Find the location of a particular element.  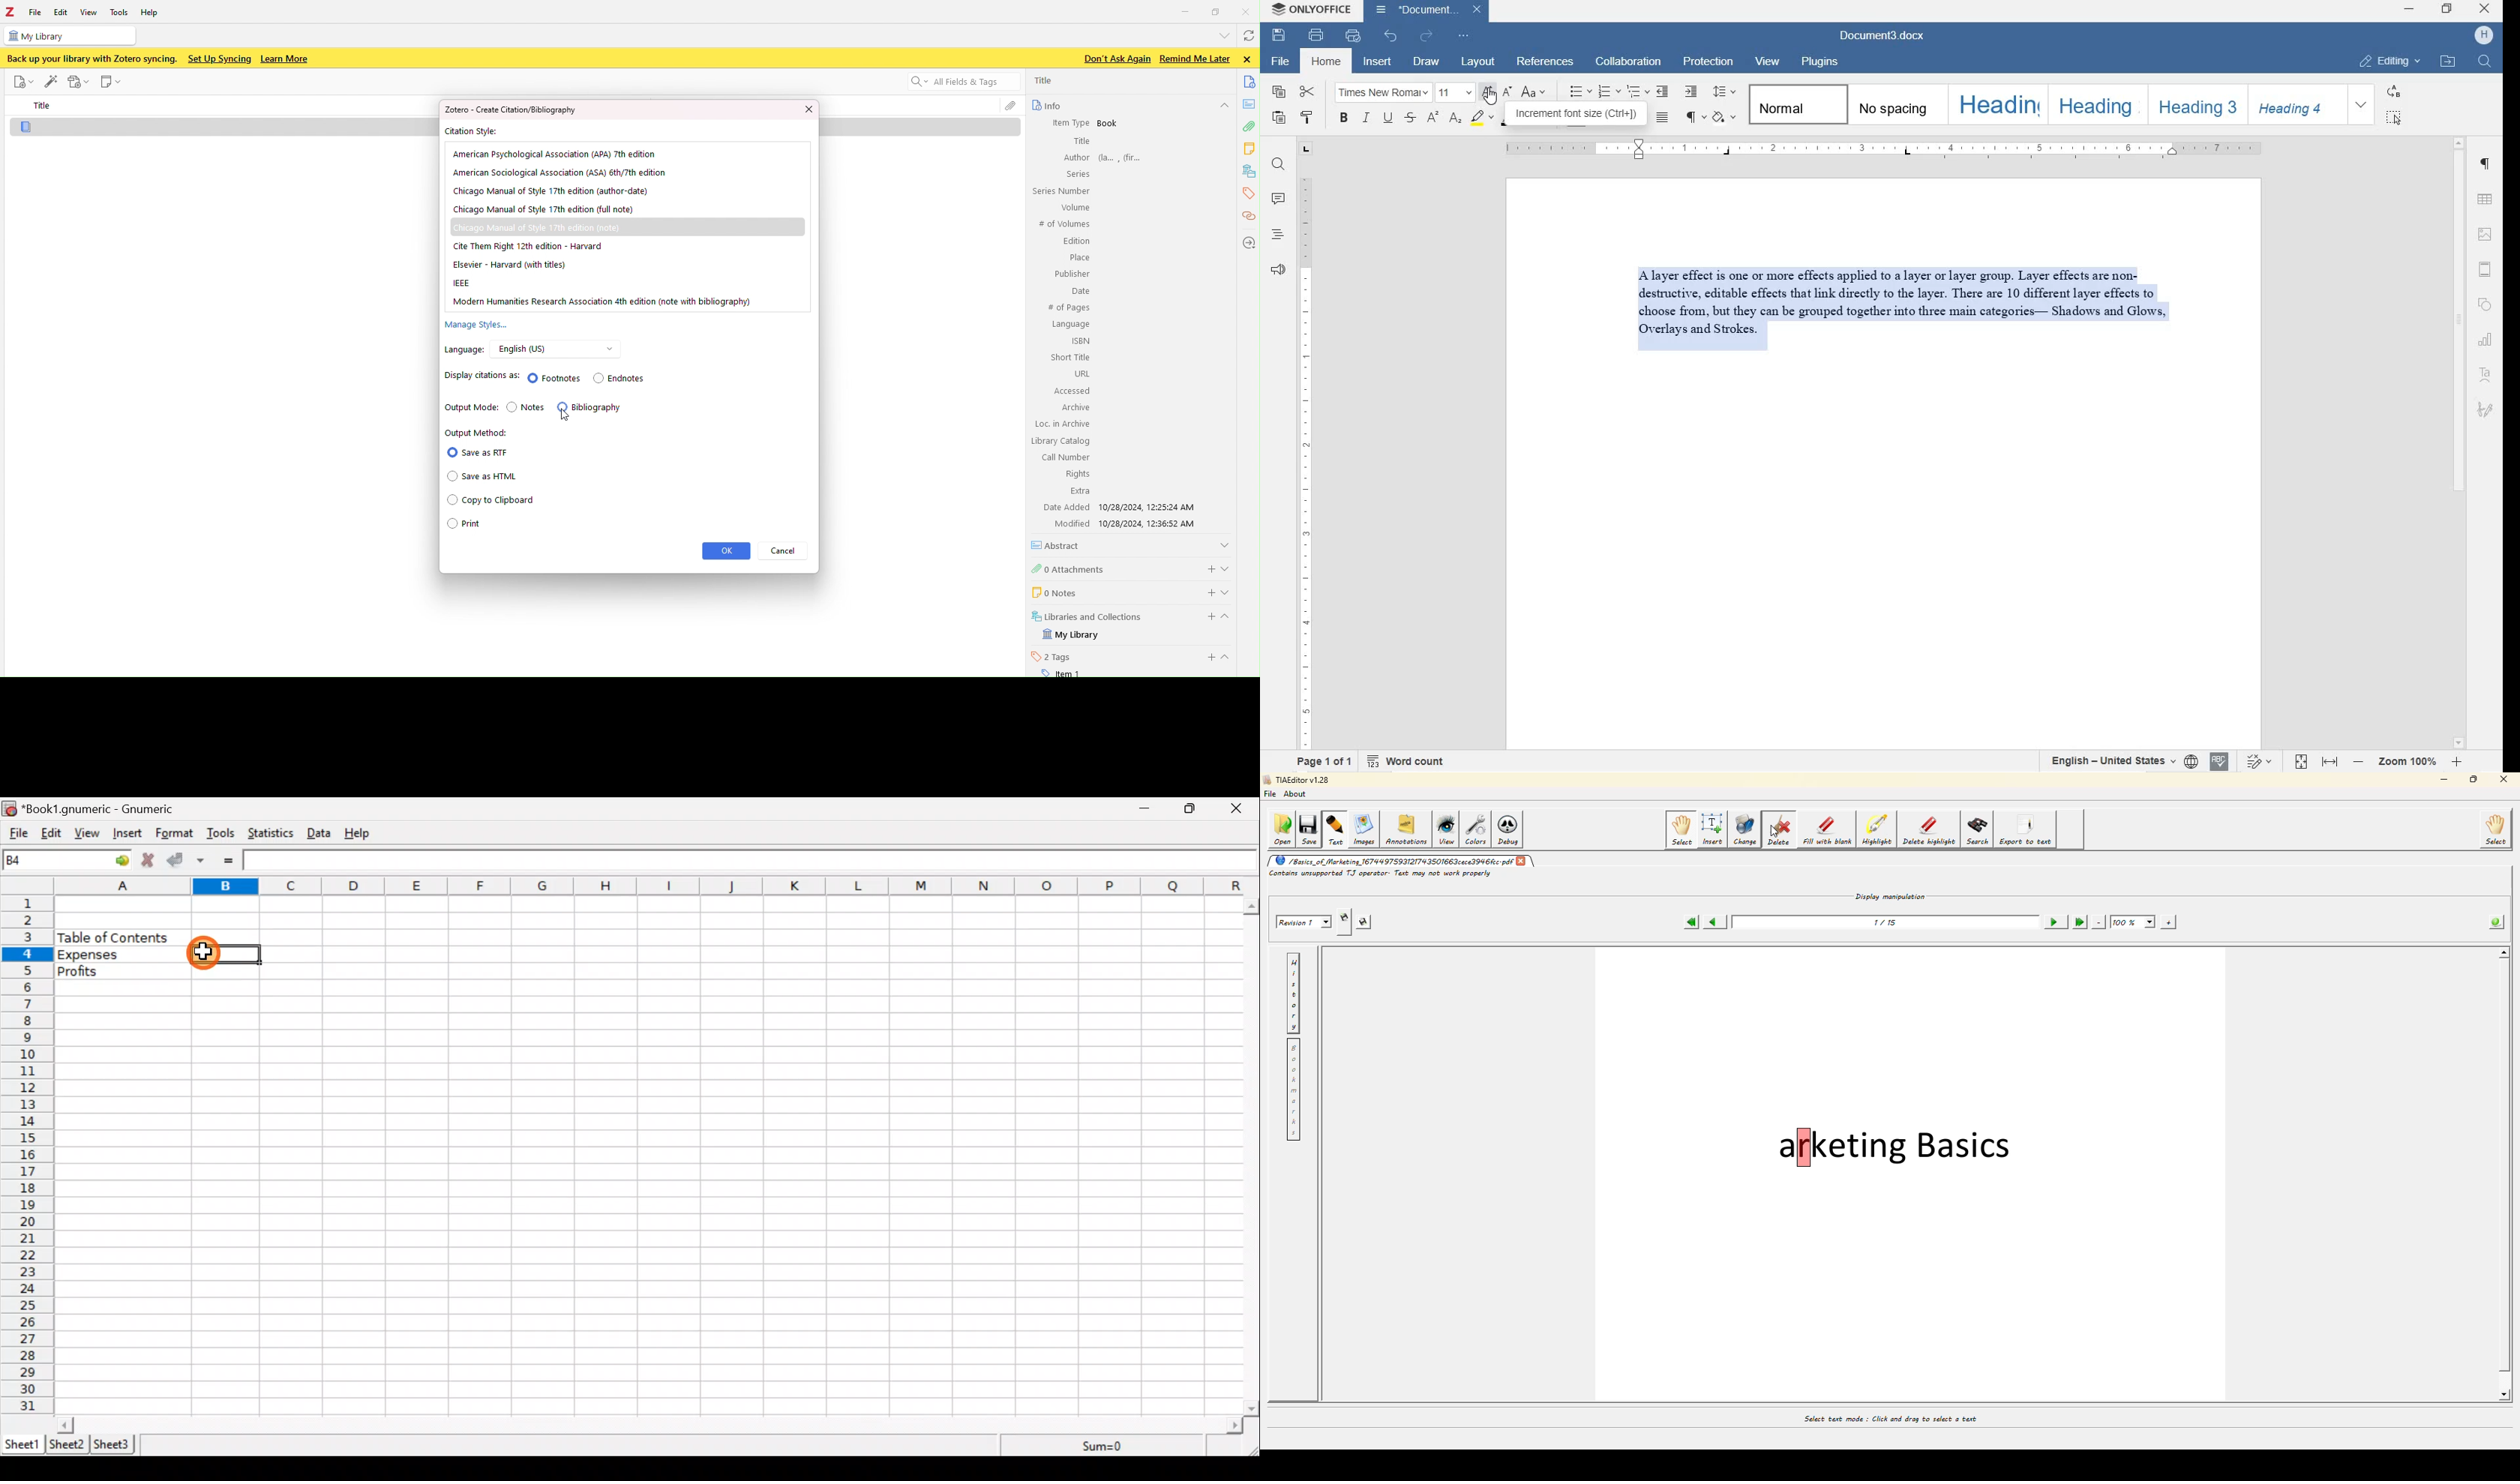

ok is located at coordinates (727, 552).